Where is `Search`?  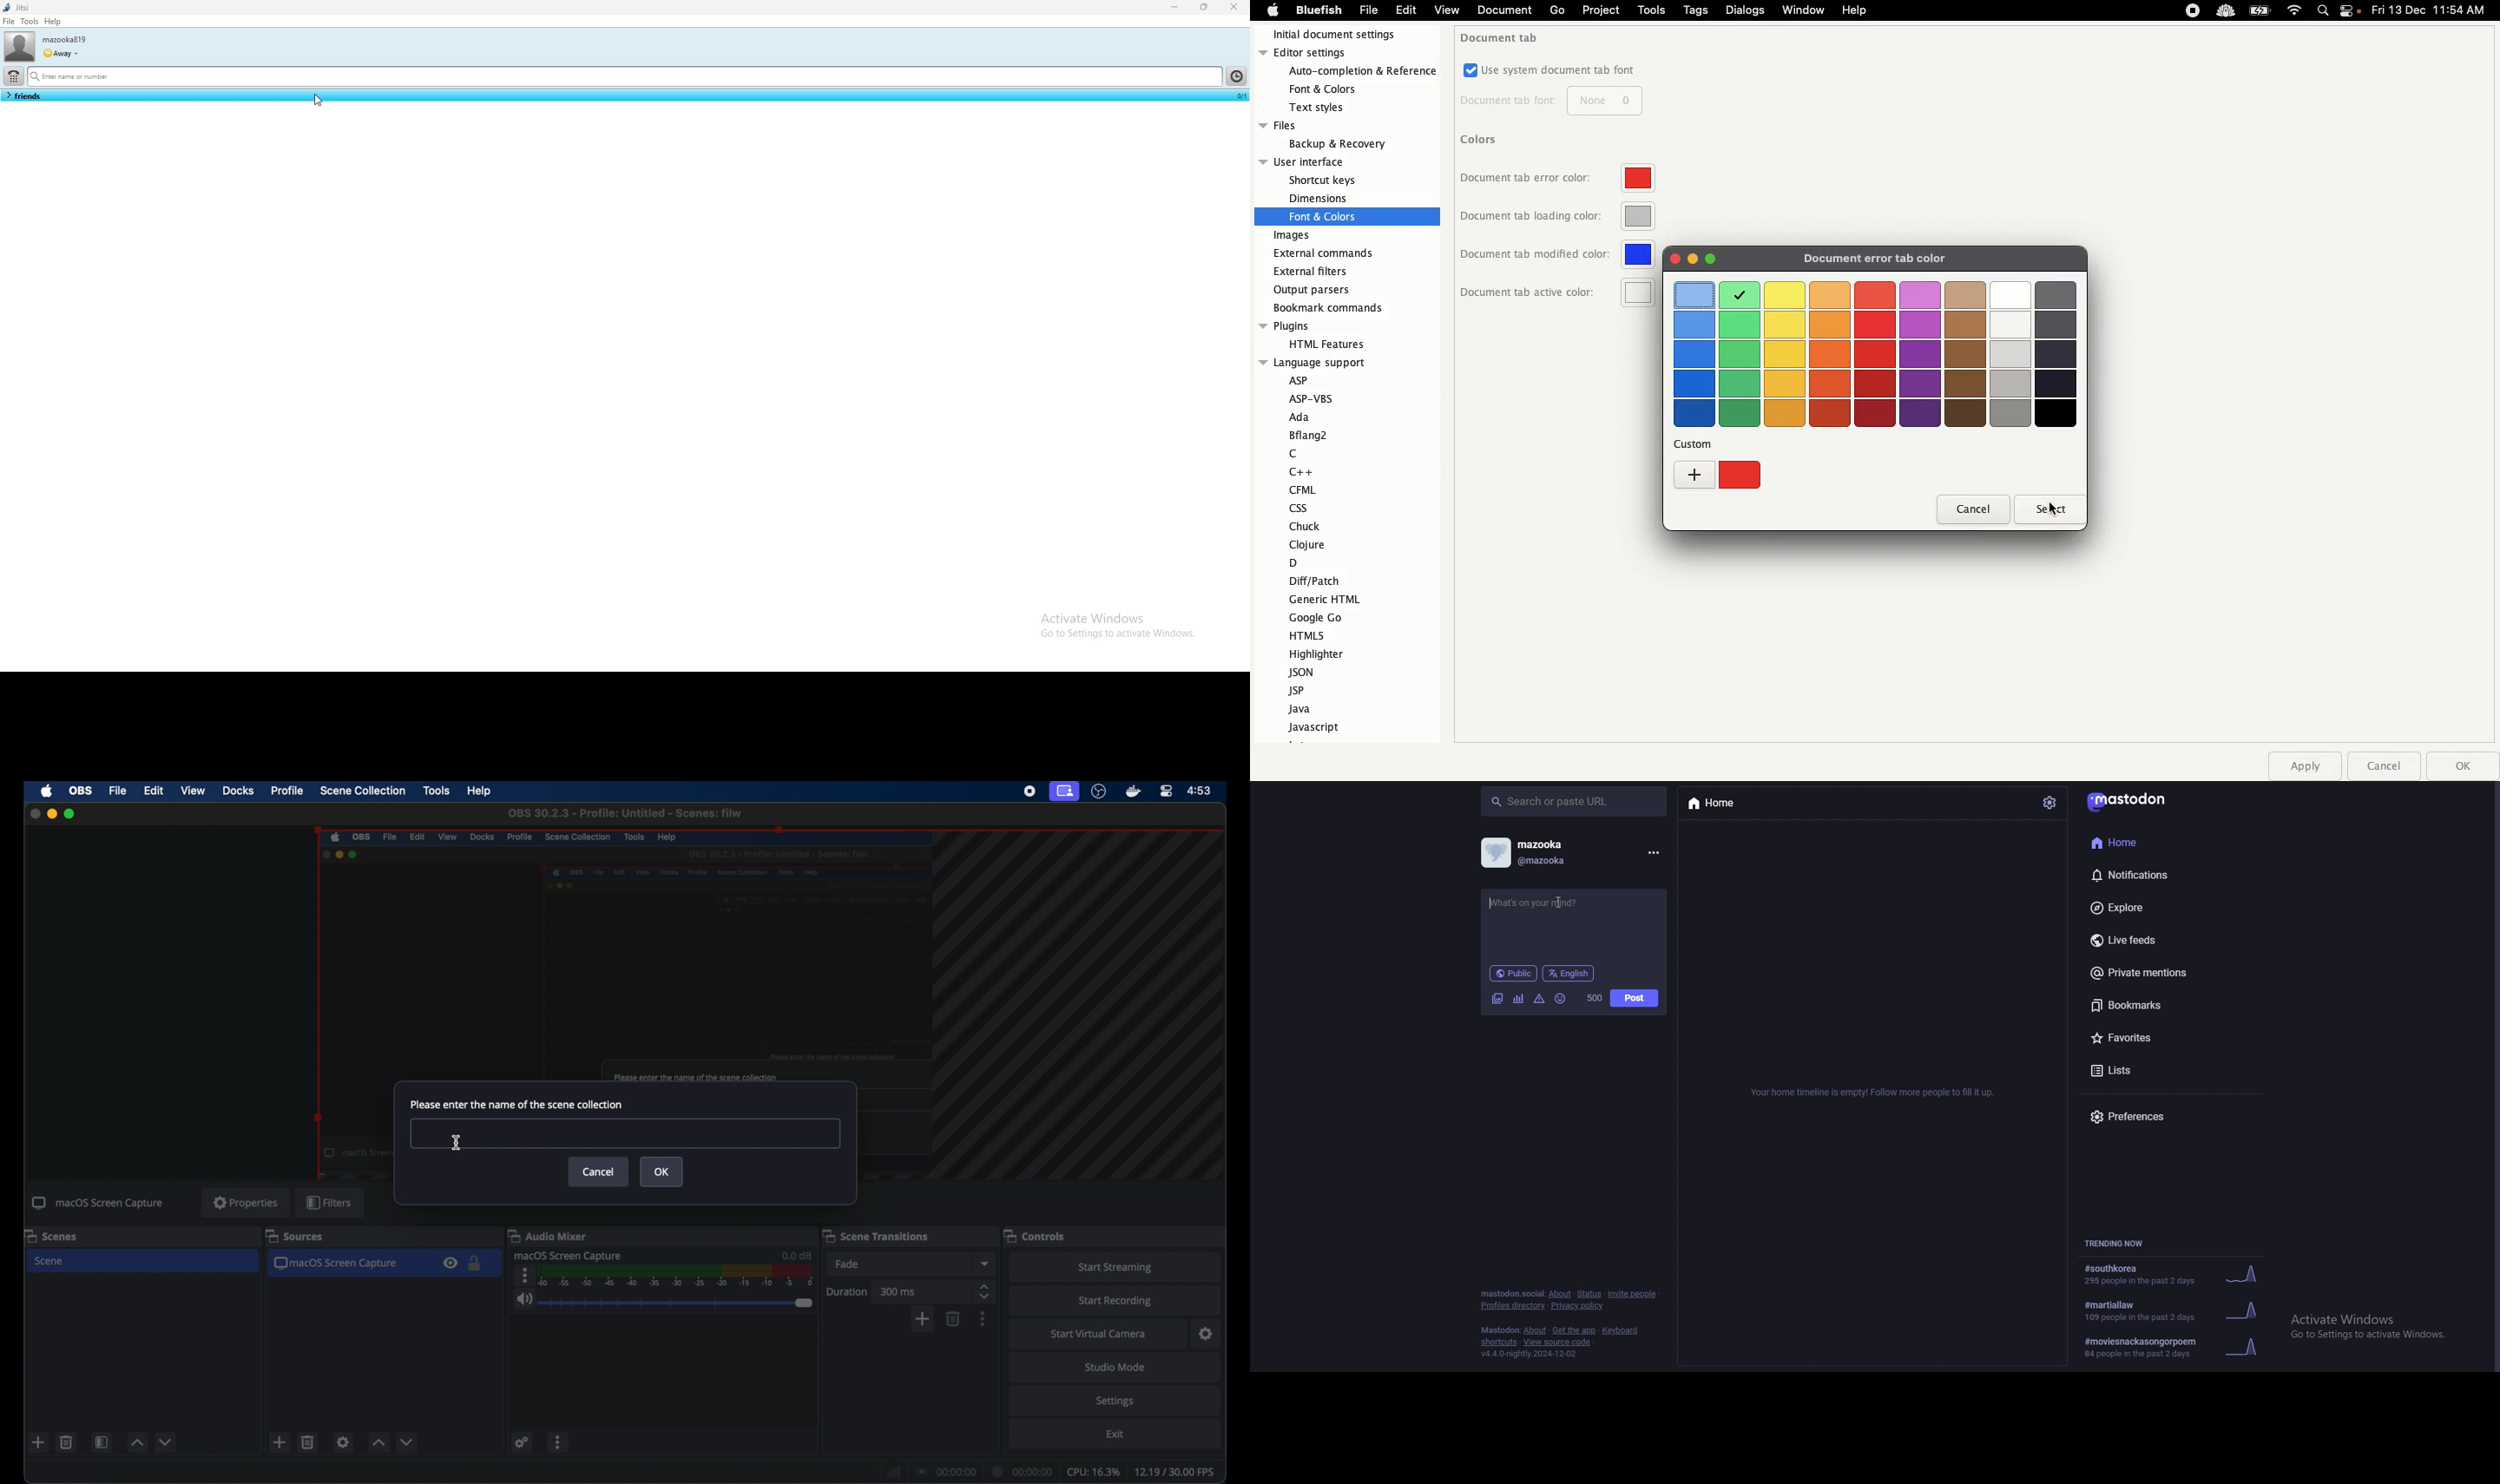
Search is located at coordinates (2324, 12).